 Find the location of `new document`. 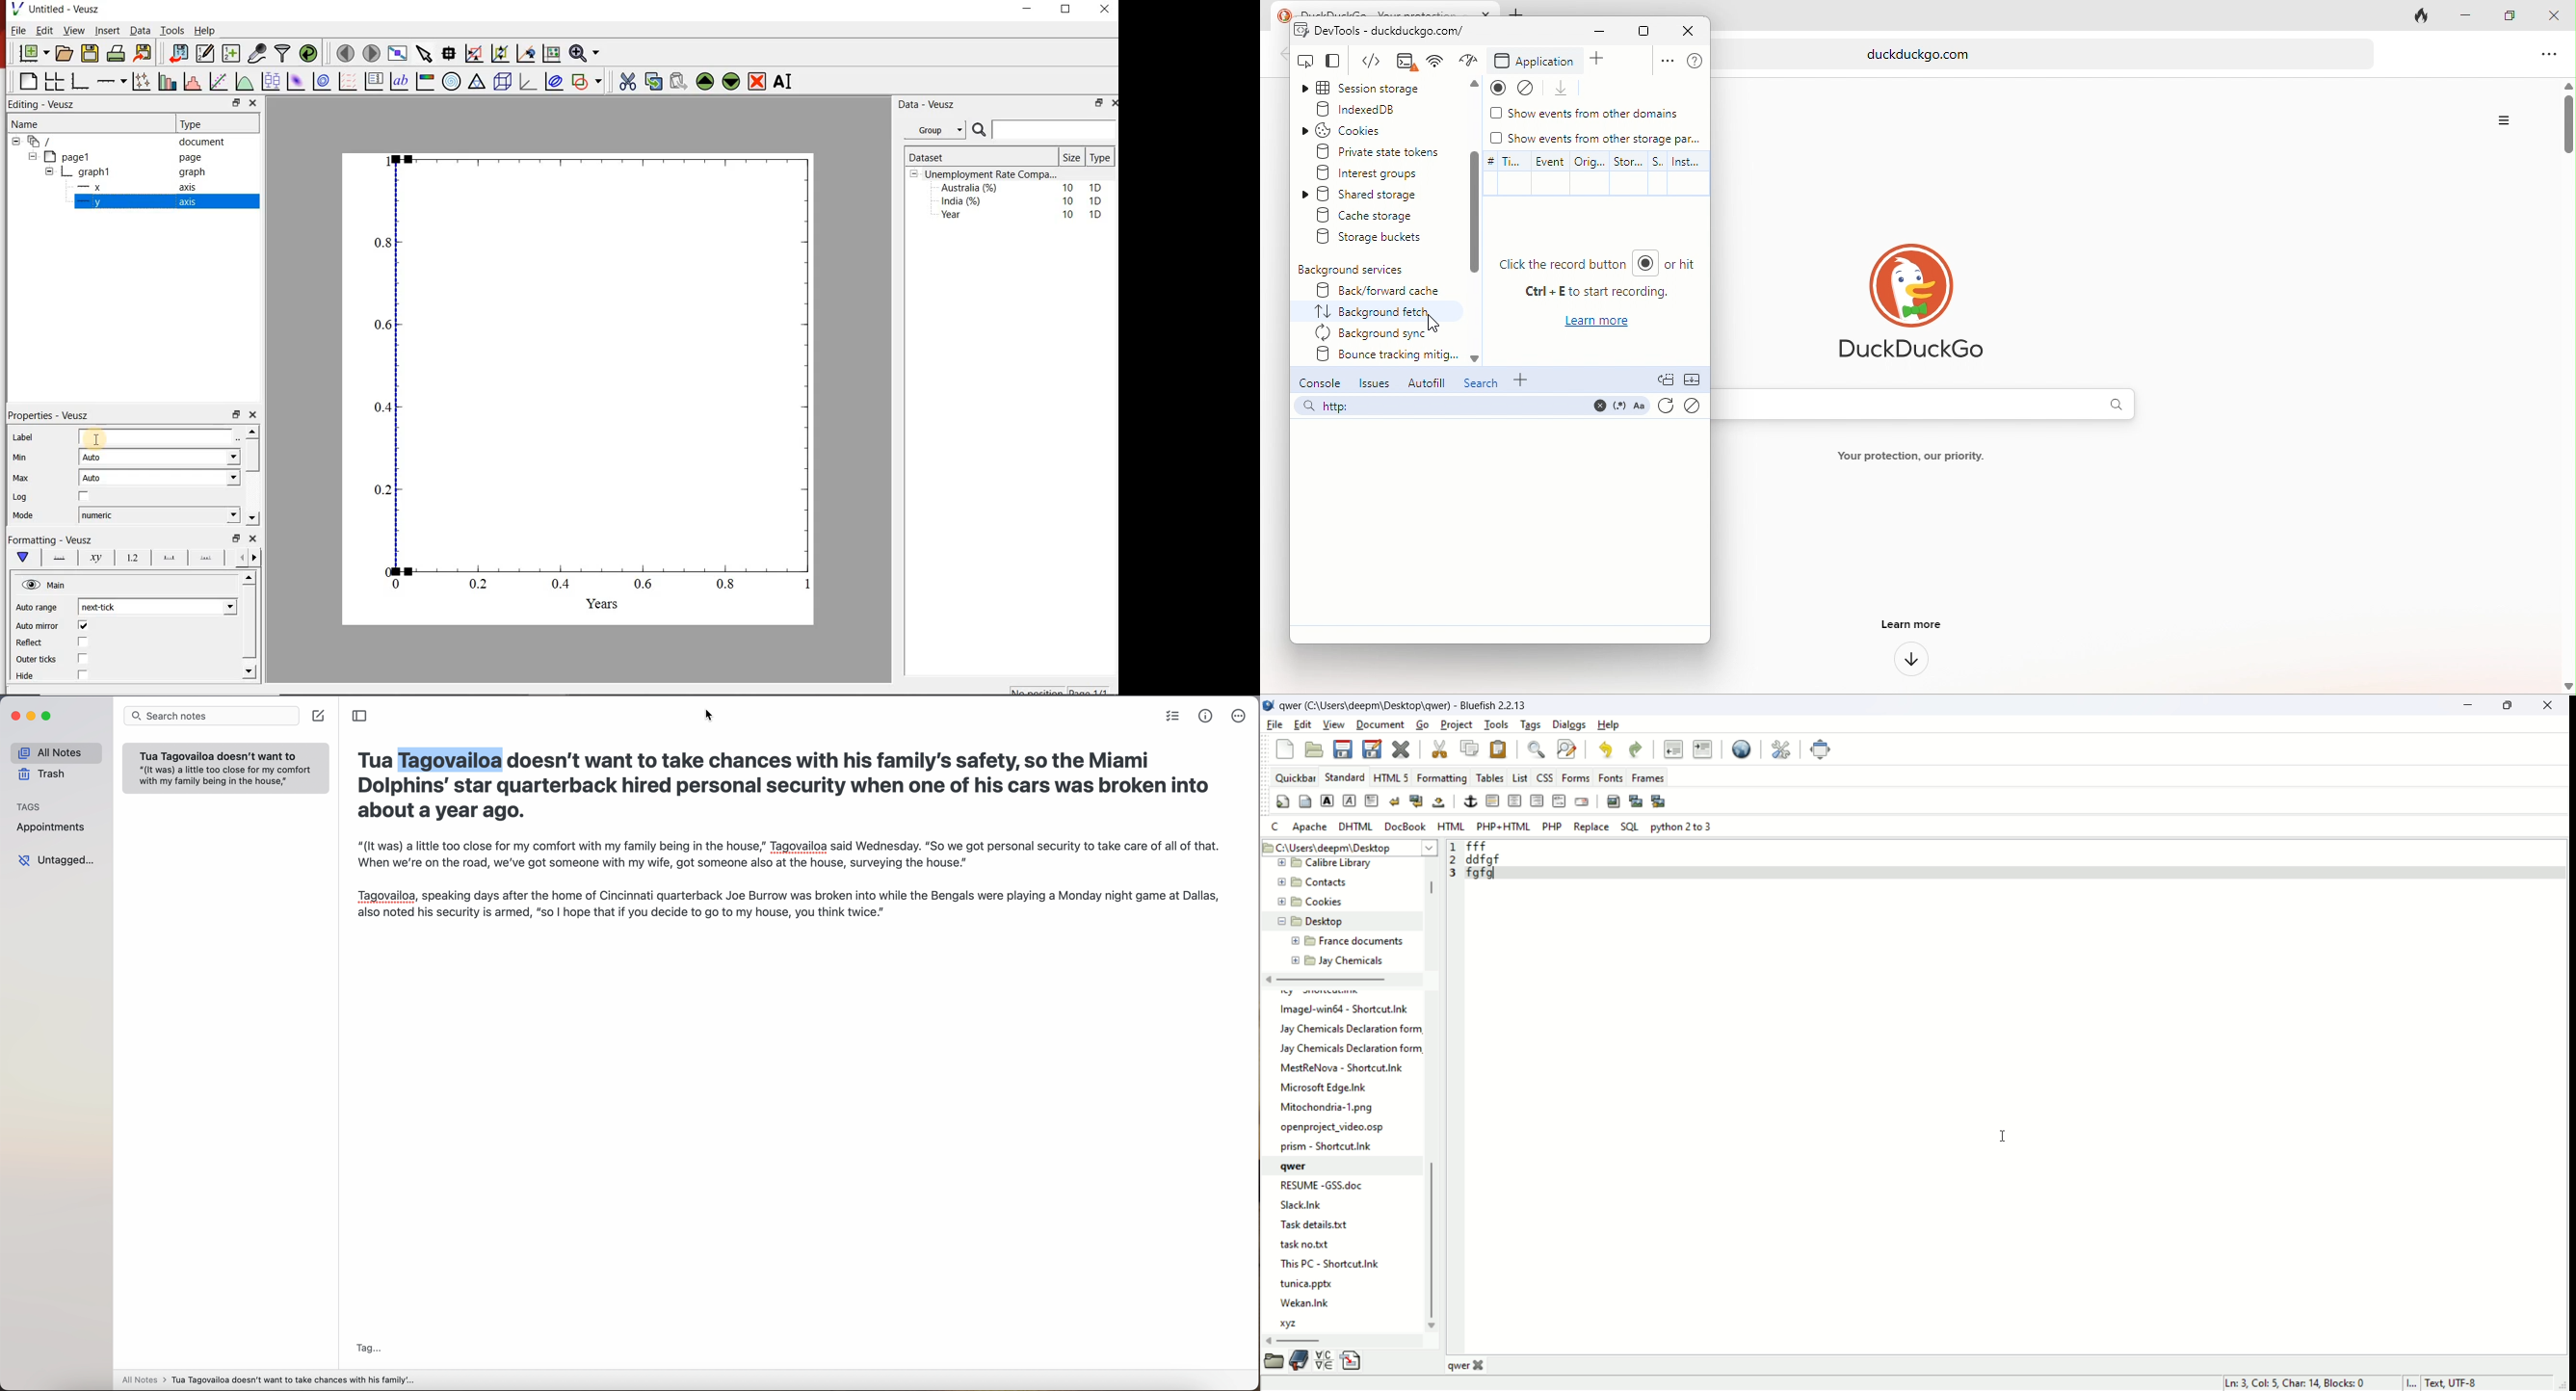

new document is located at coordinates (35, 53).